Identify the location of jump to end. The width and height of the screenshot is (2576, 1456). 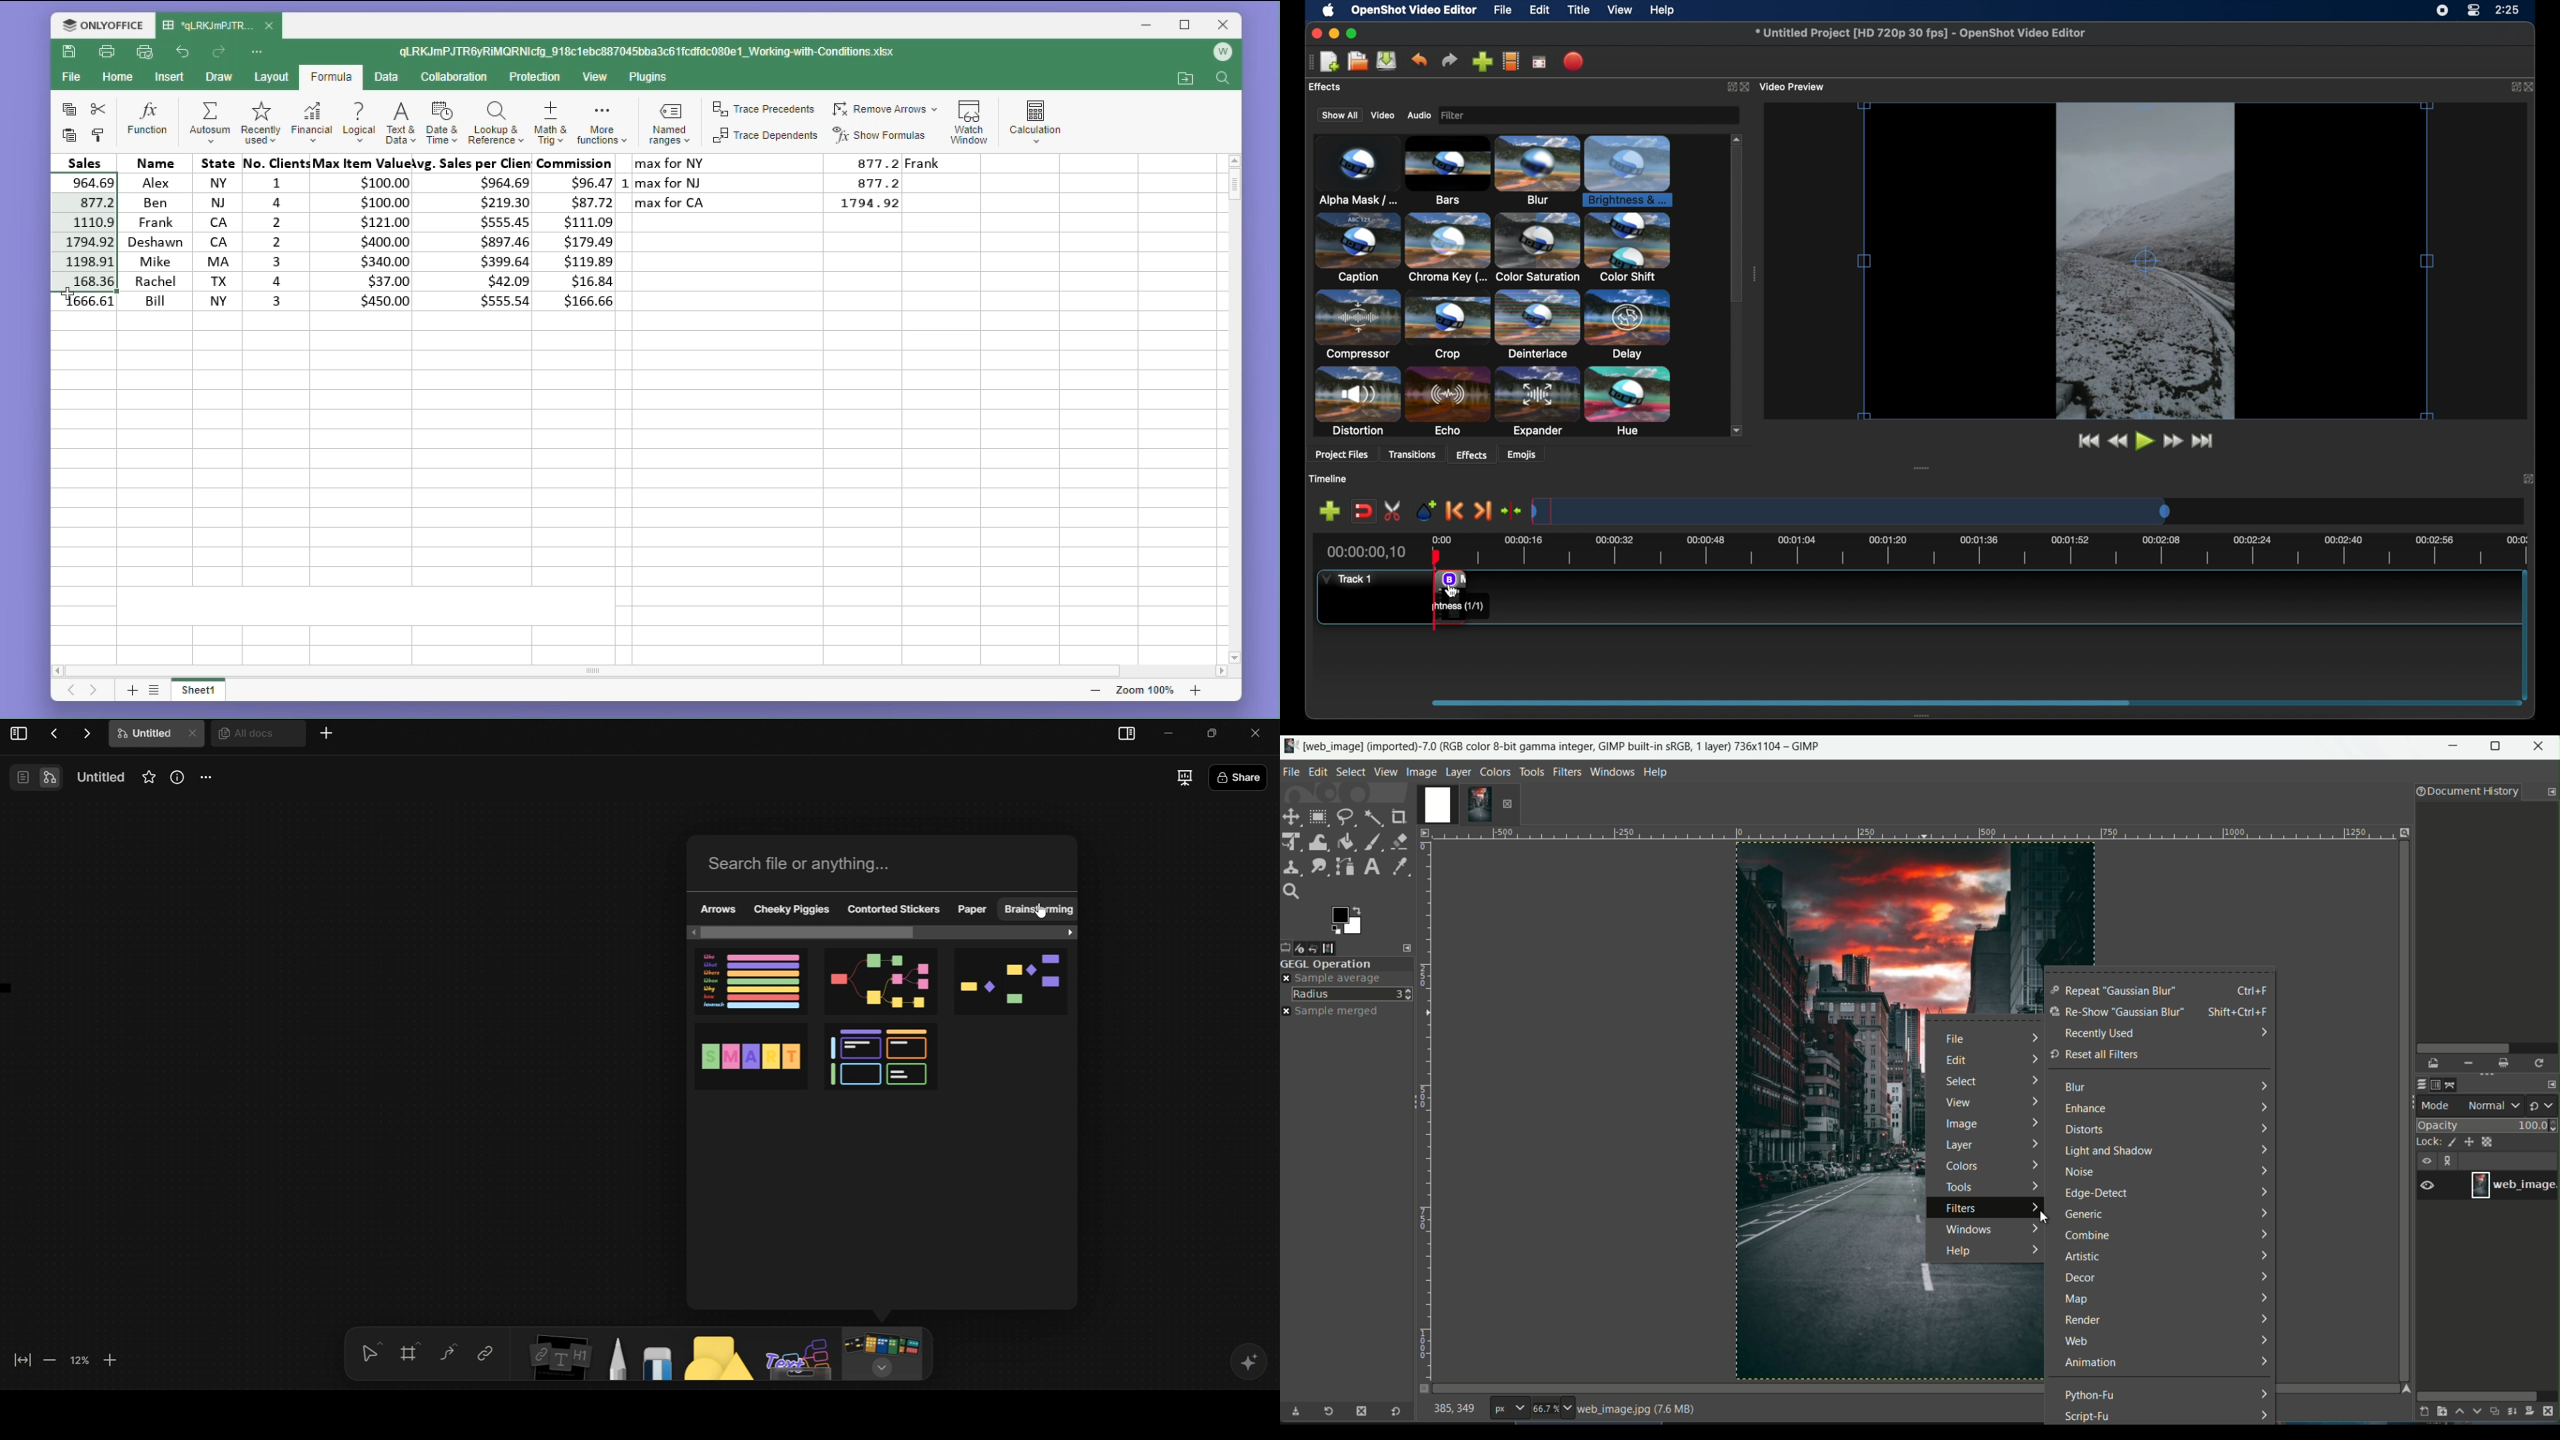
(2203, 440).